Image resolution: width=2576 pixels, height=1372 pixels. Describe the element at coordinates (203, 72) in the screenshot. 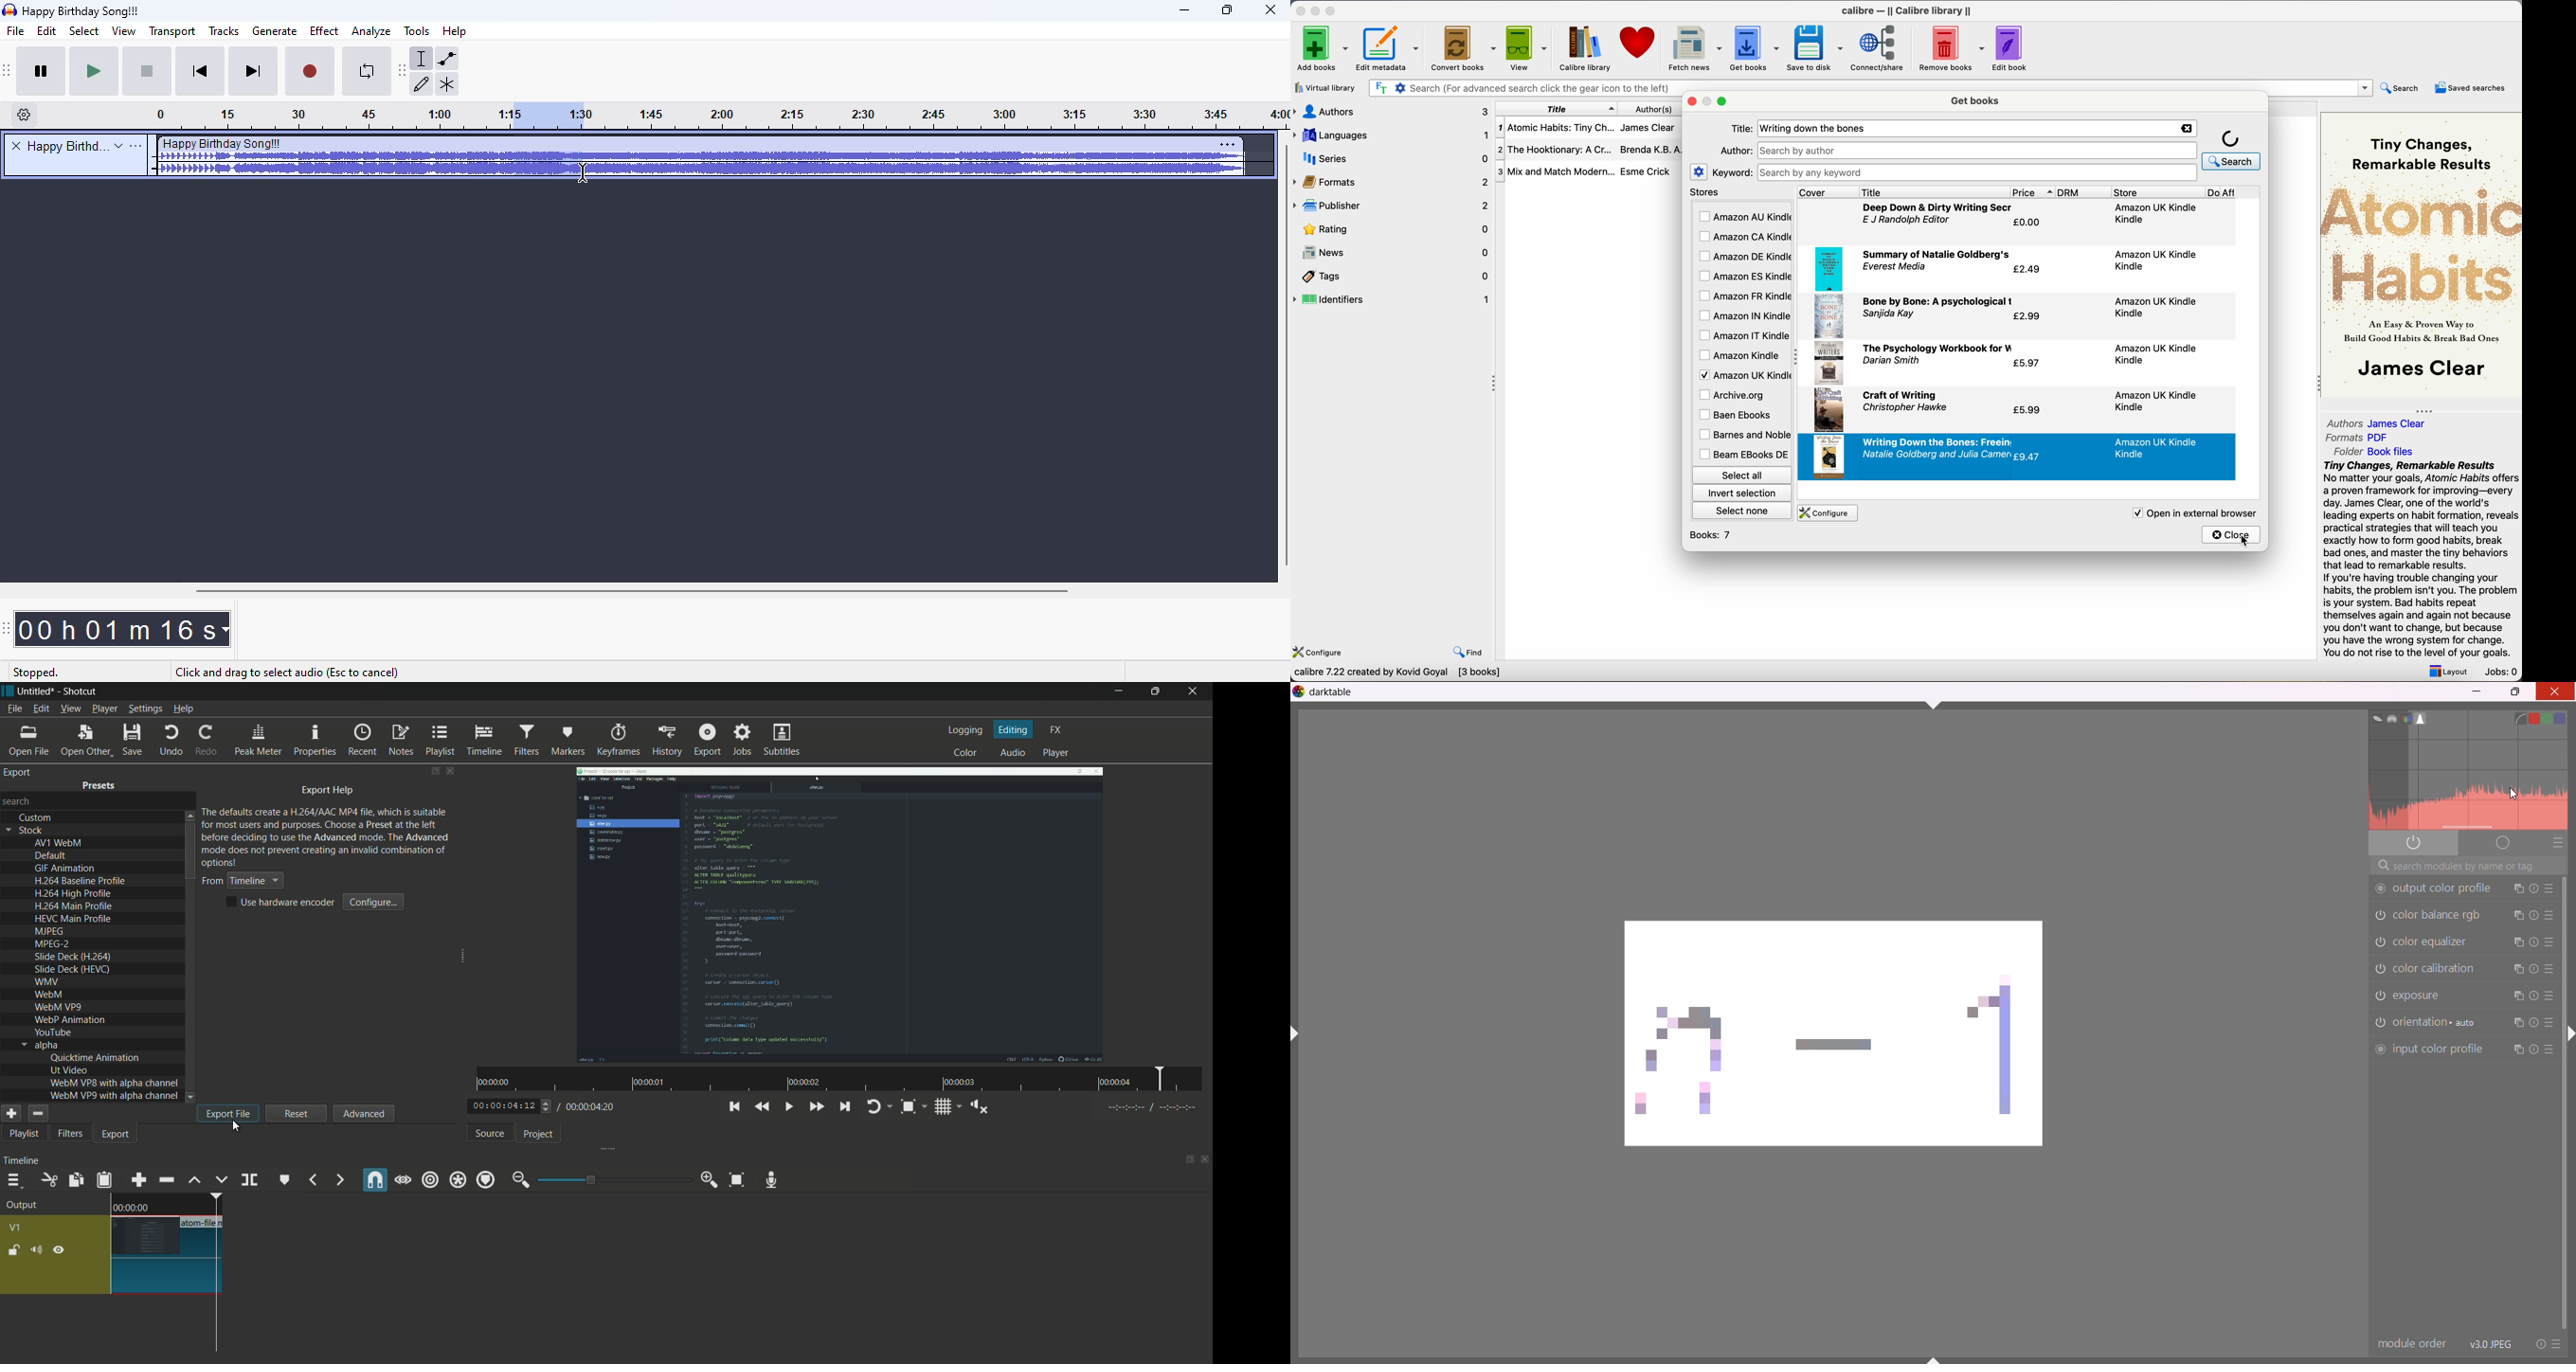

I see `skip to start` at that location.